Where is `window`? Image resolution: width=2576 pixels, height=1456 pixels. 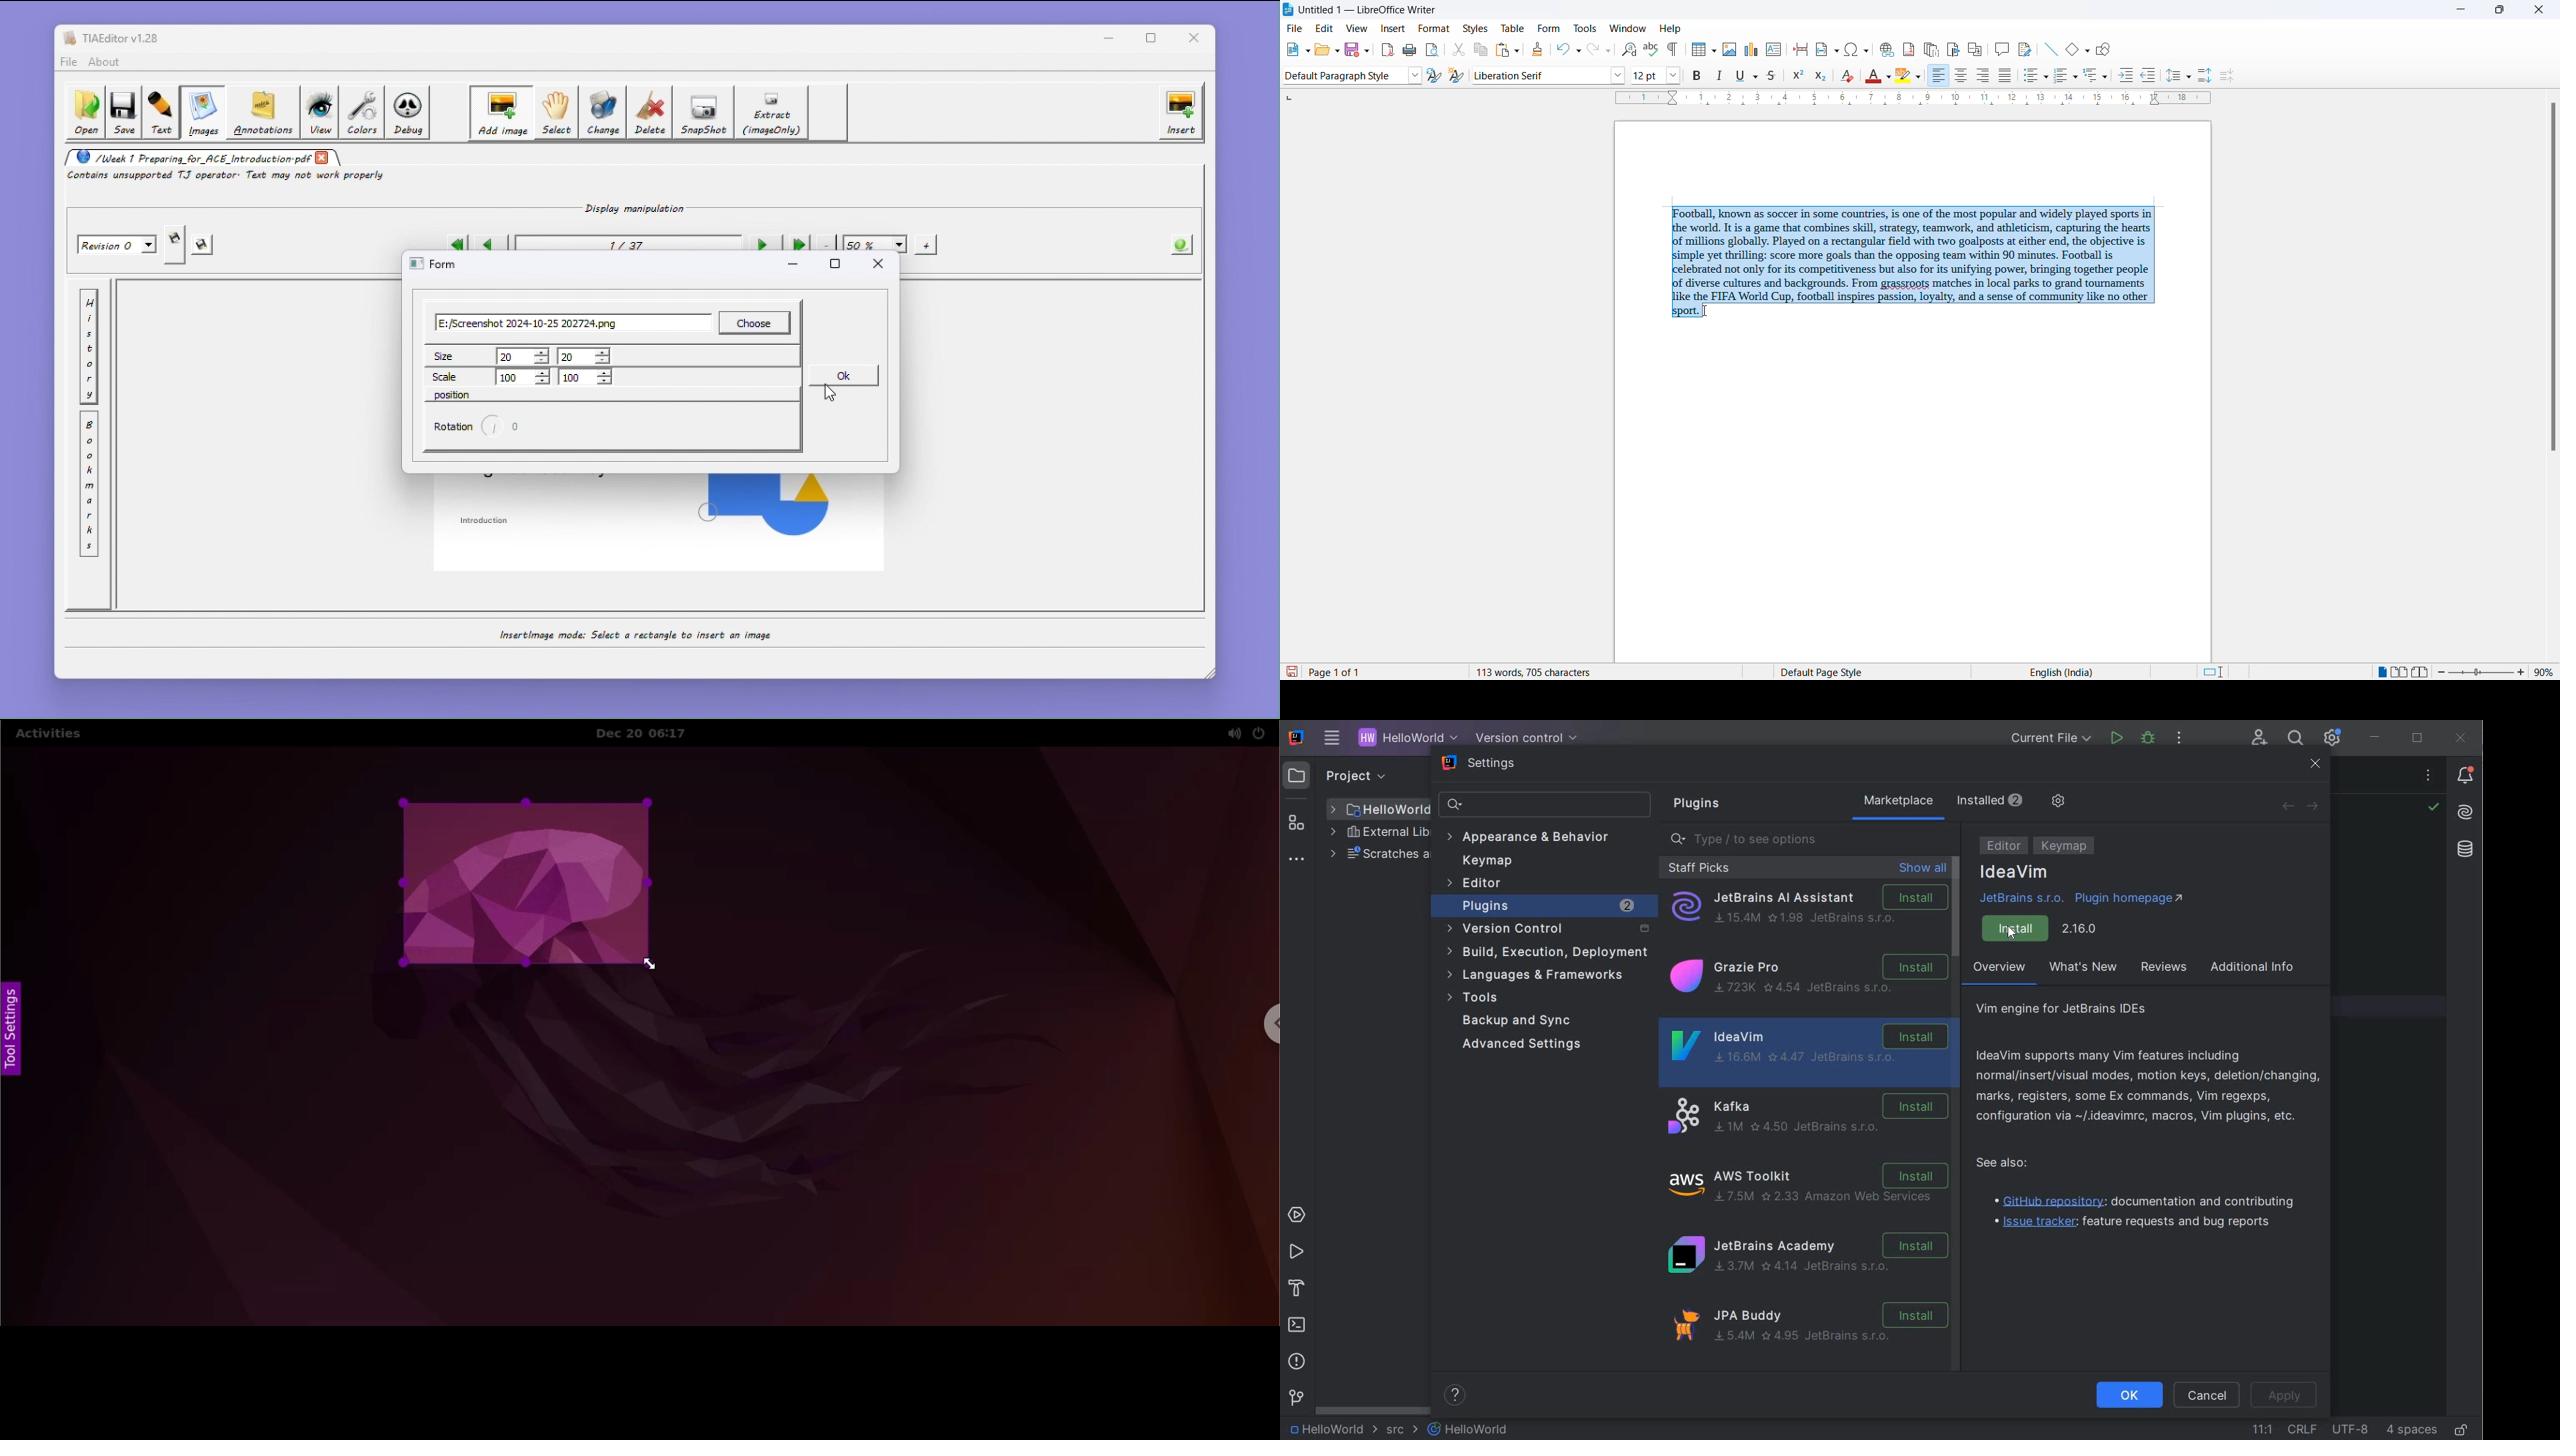
window is located at coordinates (1625, 27).